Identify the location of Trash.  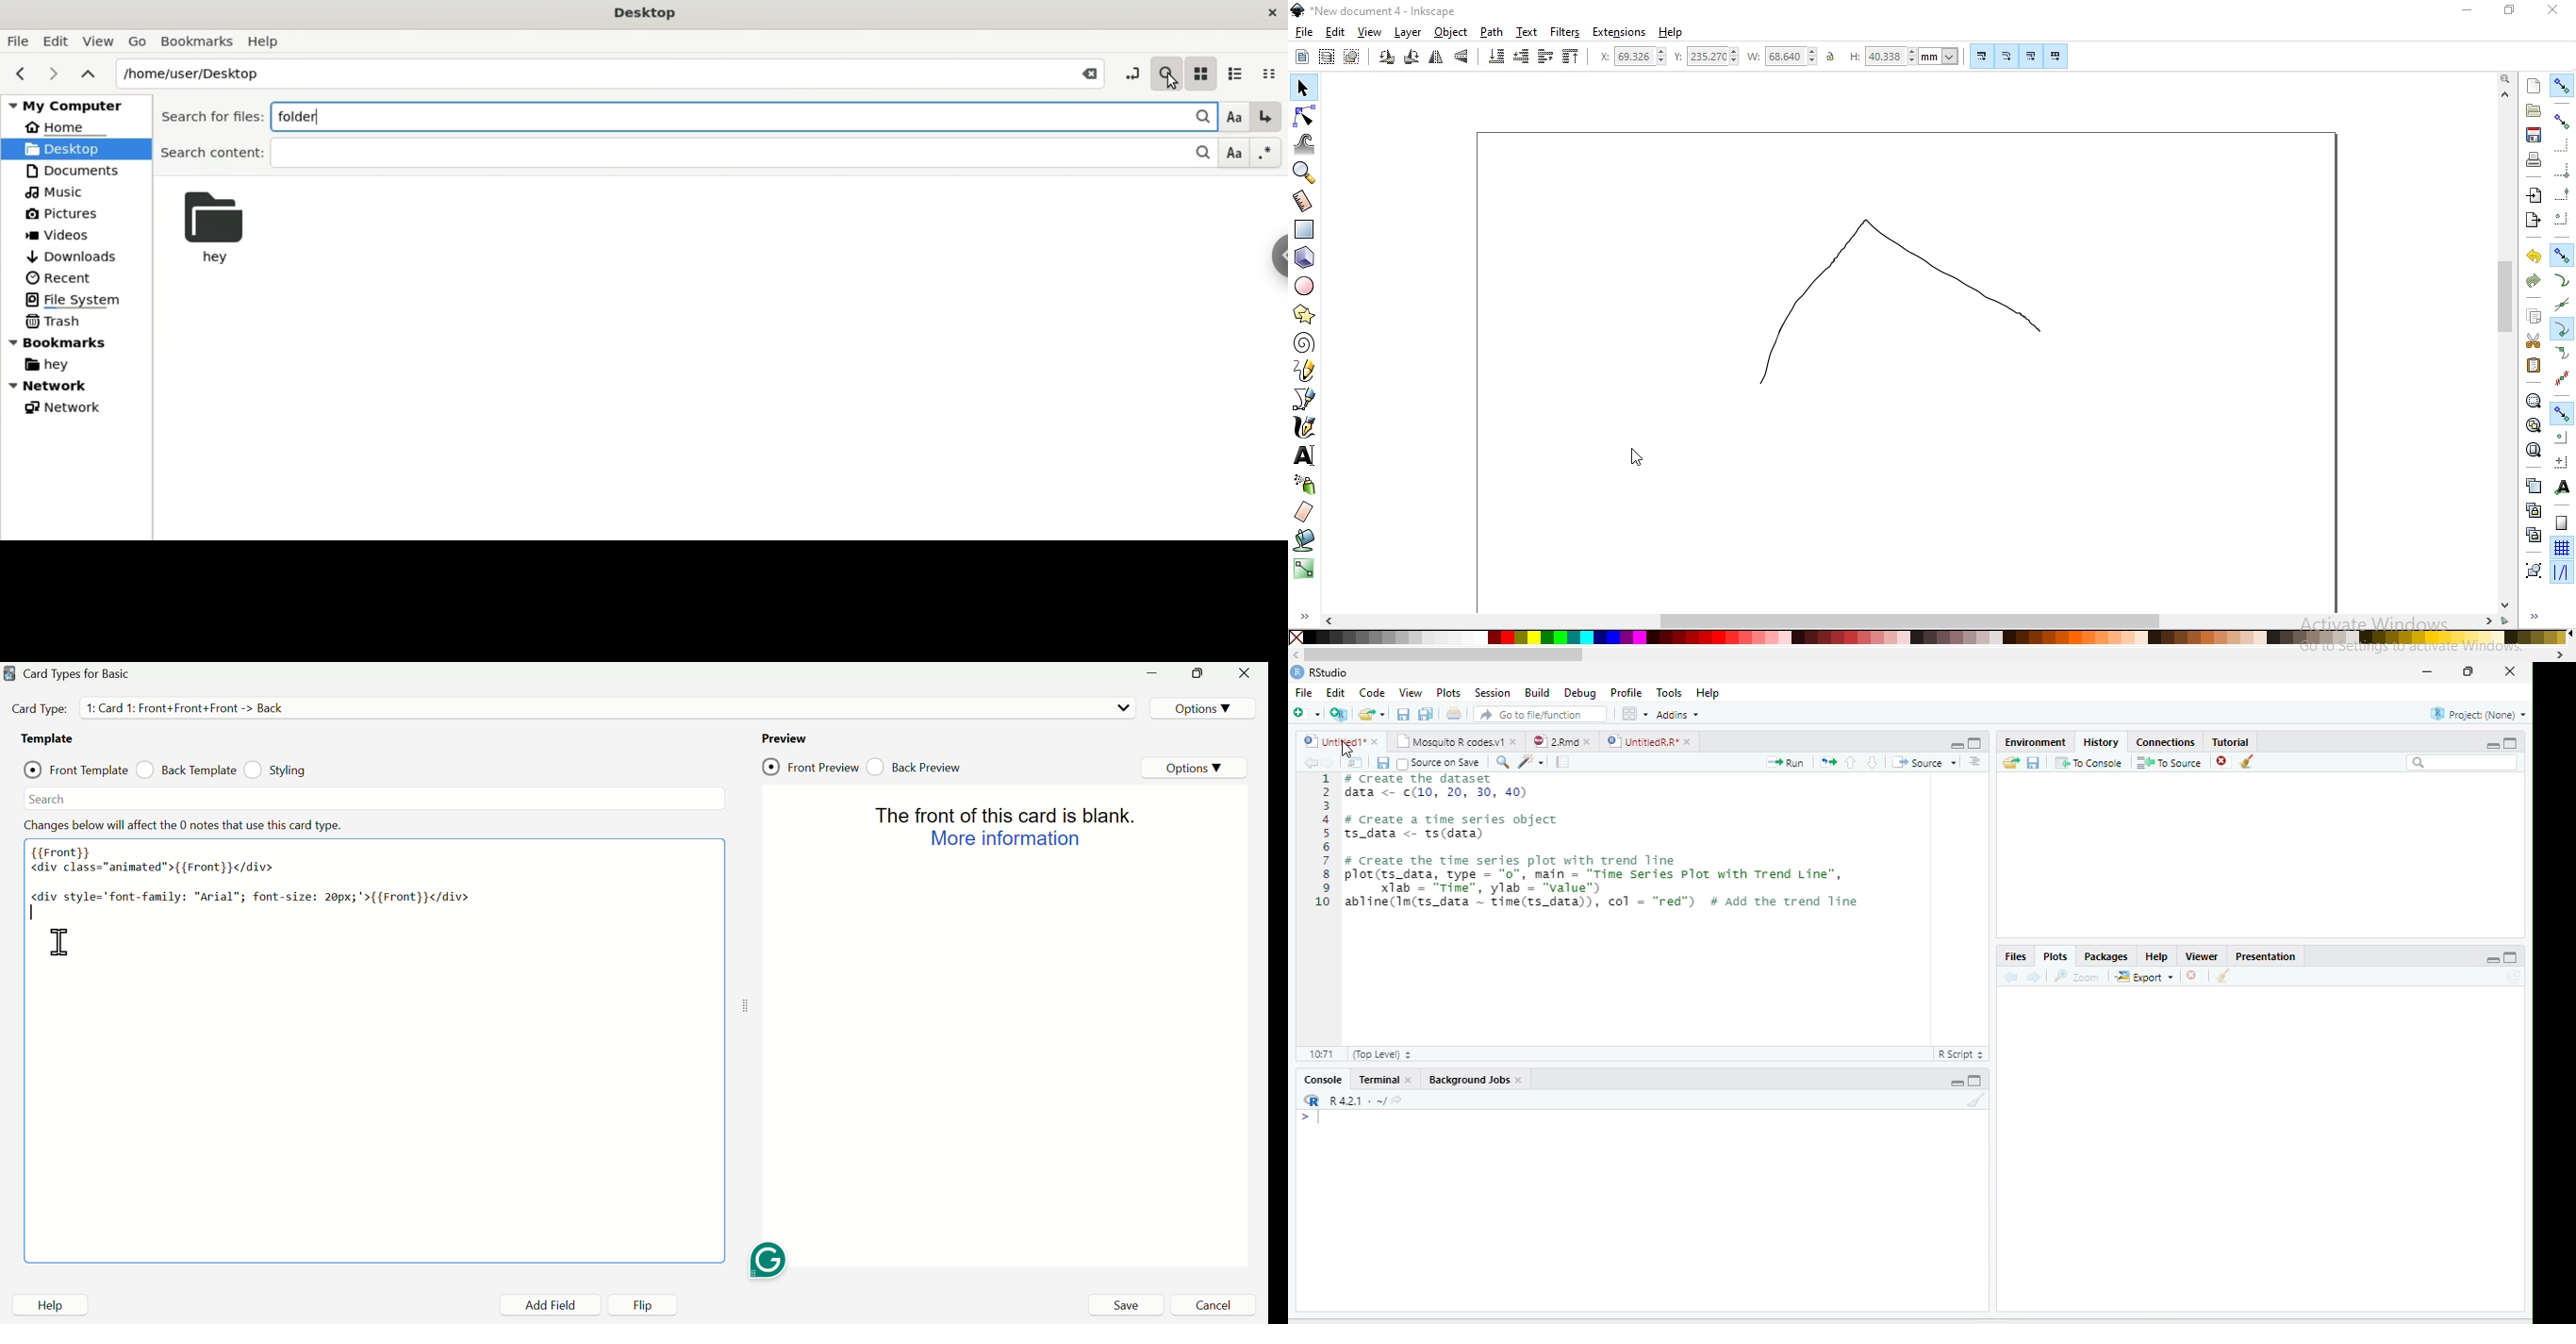
(53, 321).